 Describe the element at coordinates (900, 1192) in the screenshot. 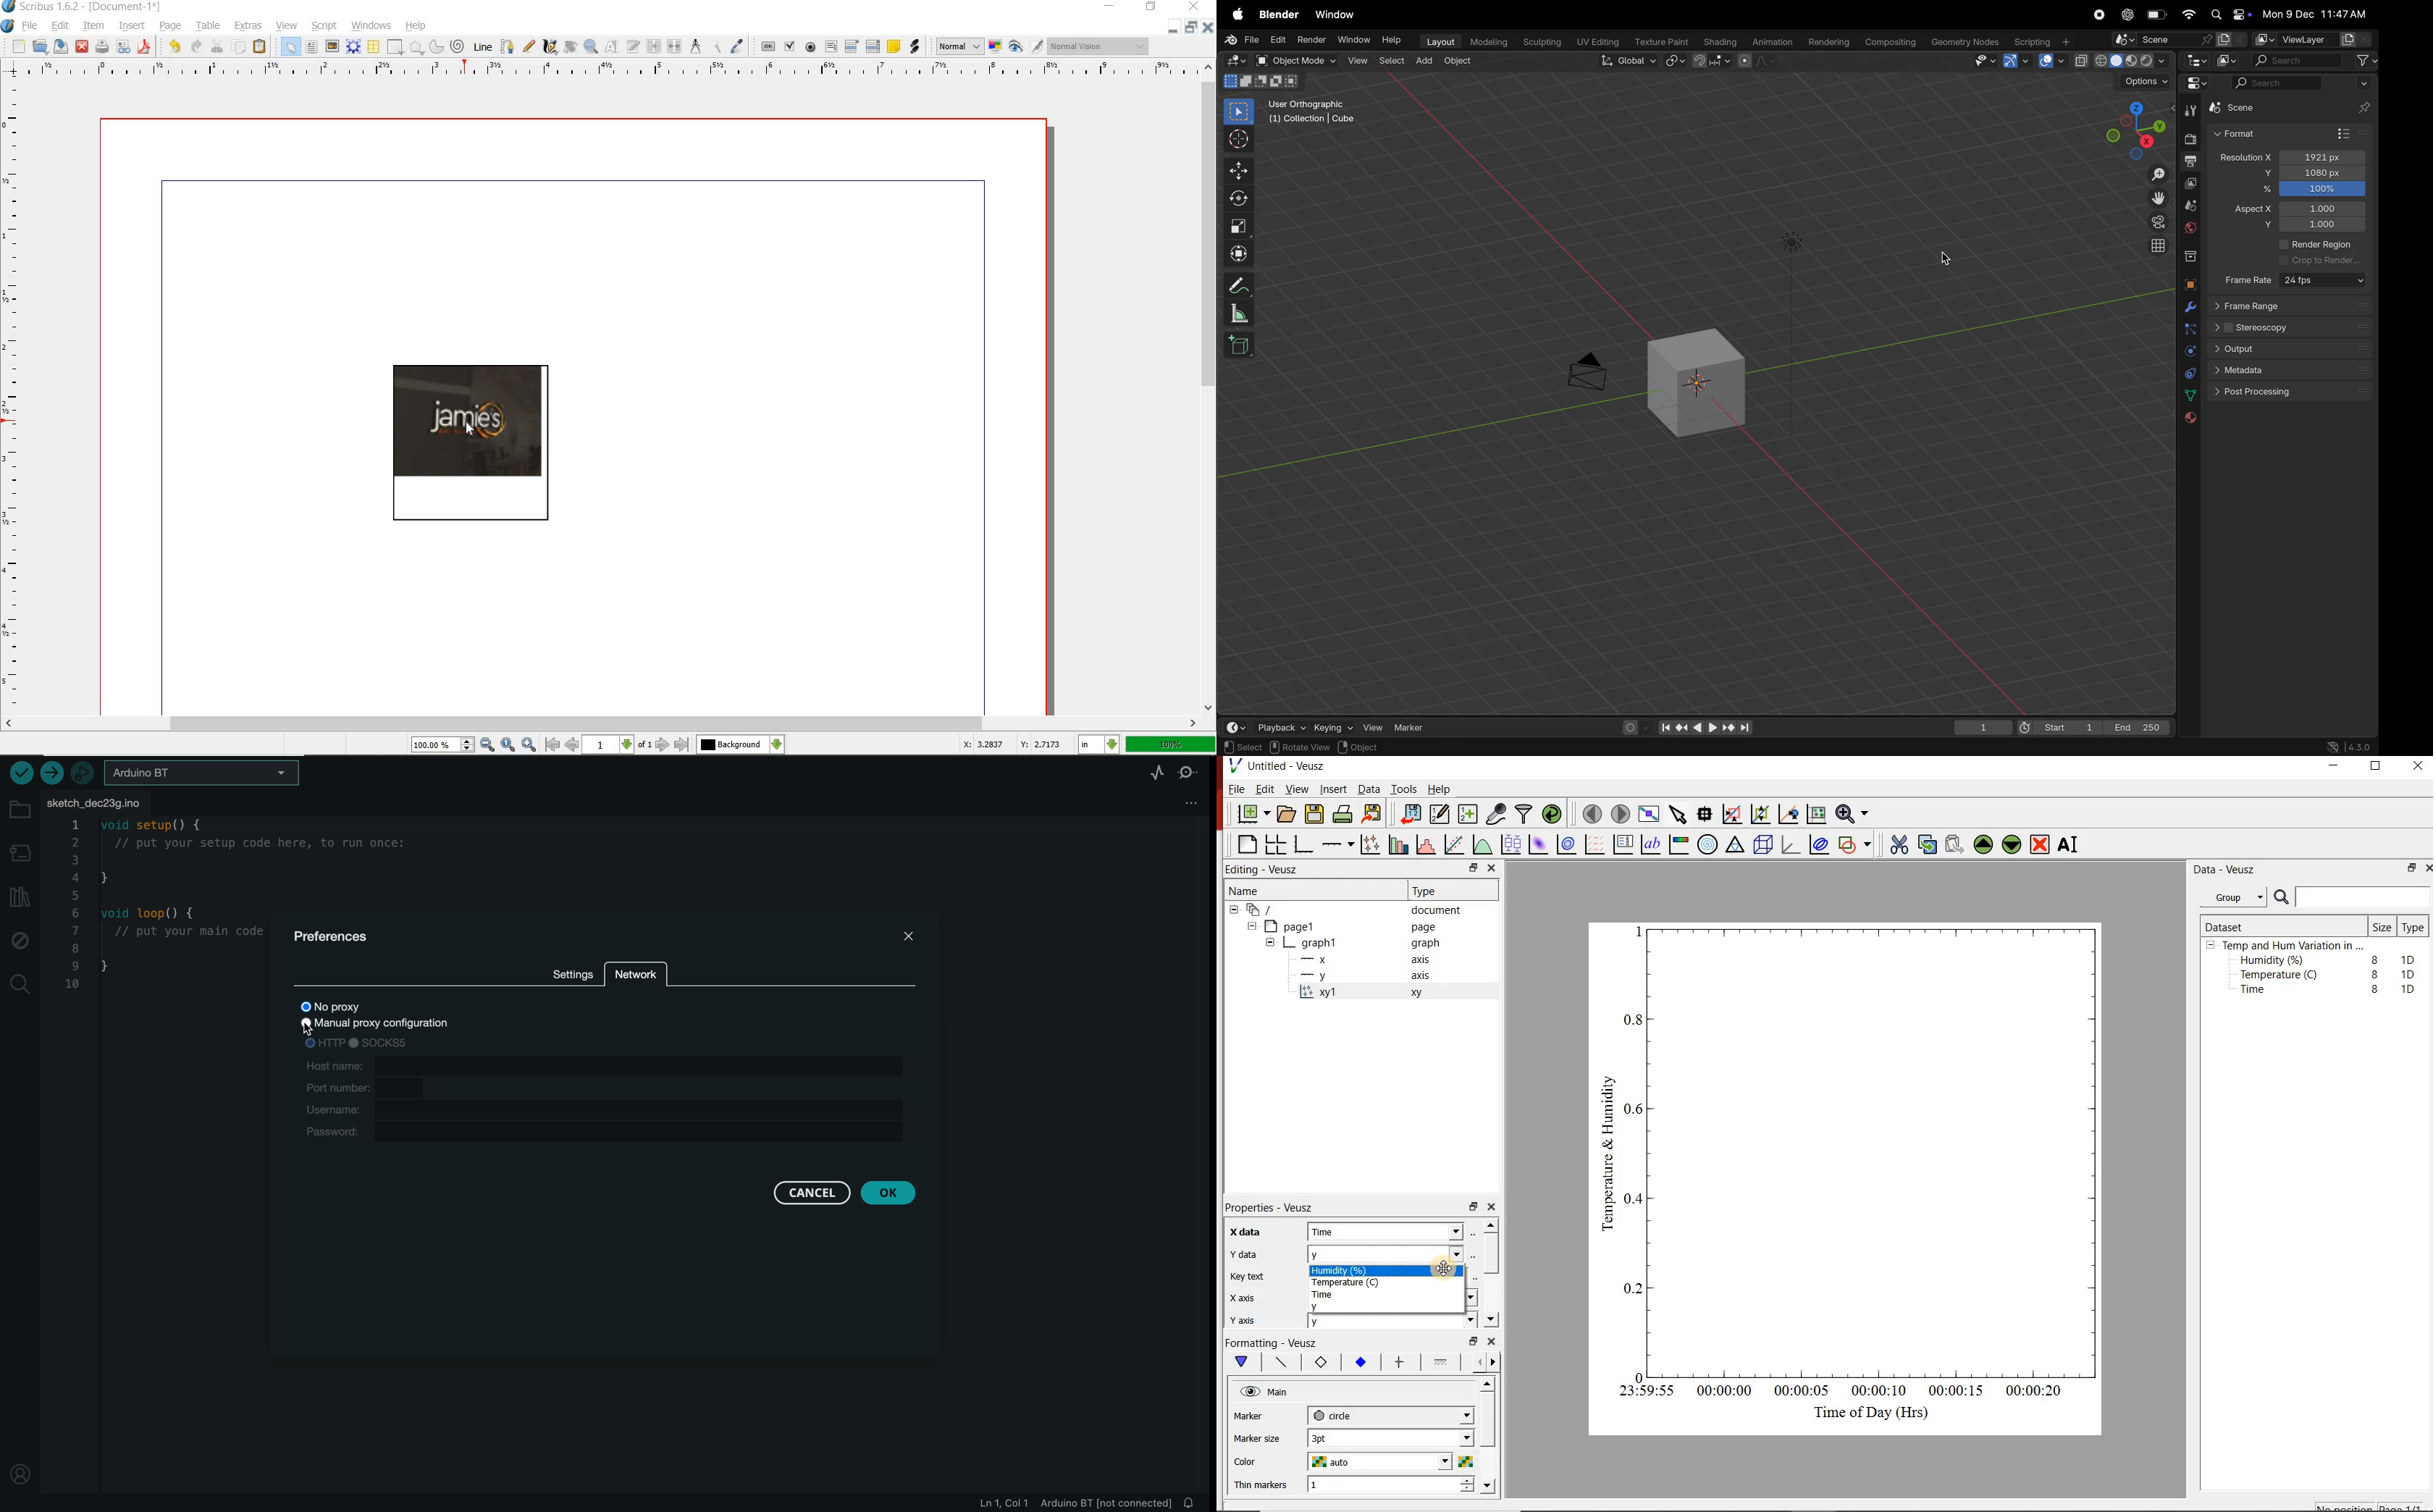

I see `ok` at that location.